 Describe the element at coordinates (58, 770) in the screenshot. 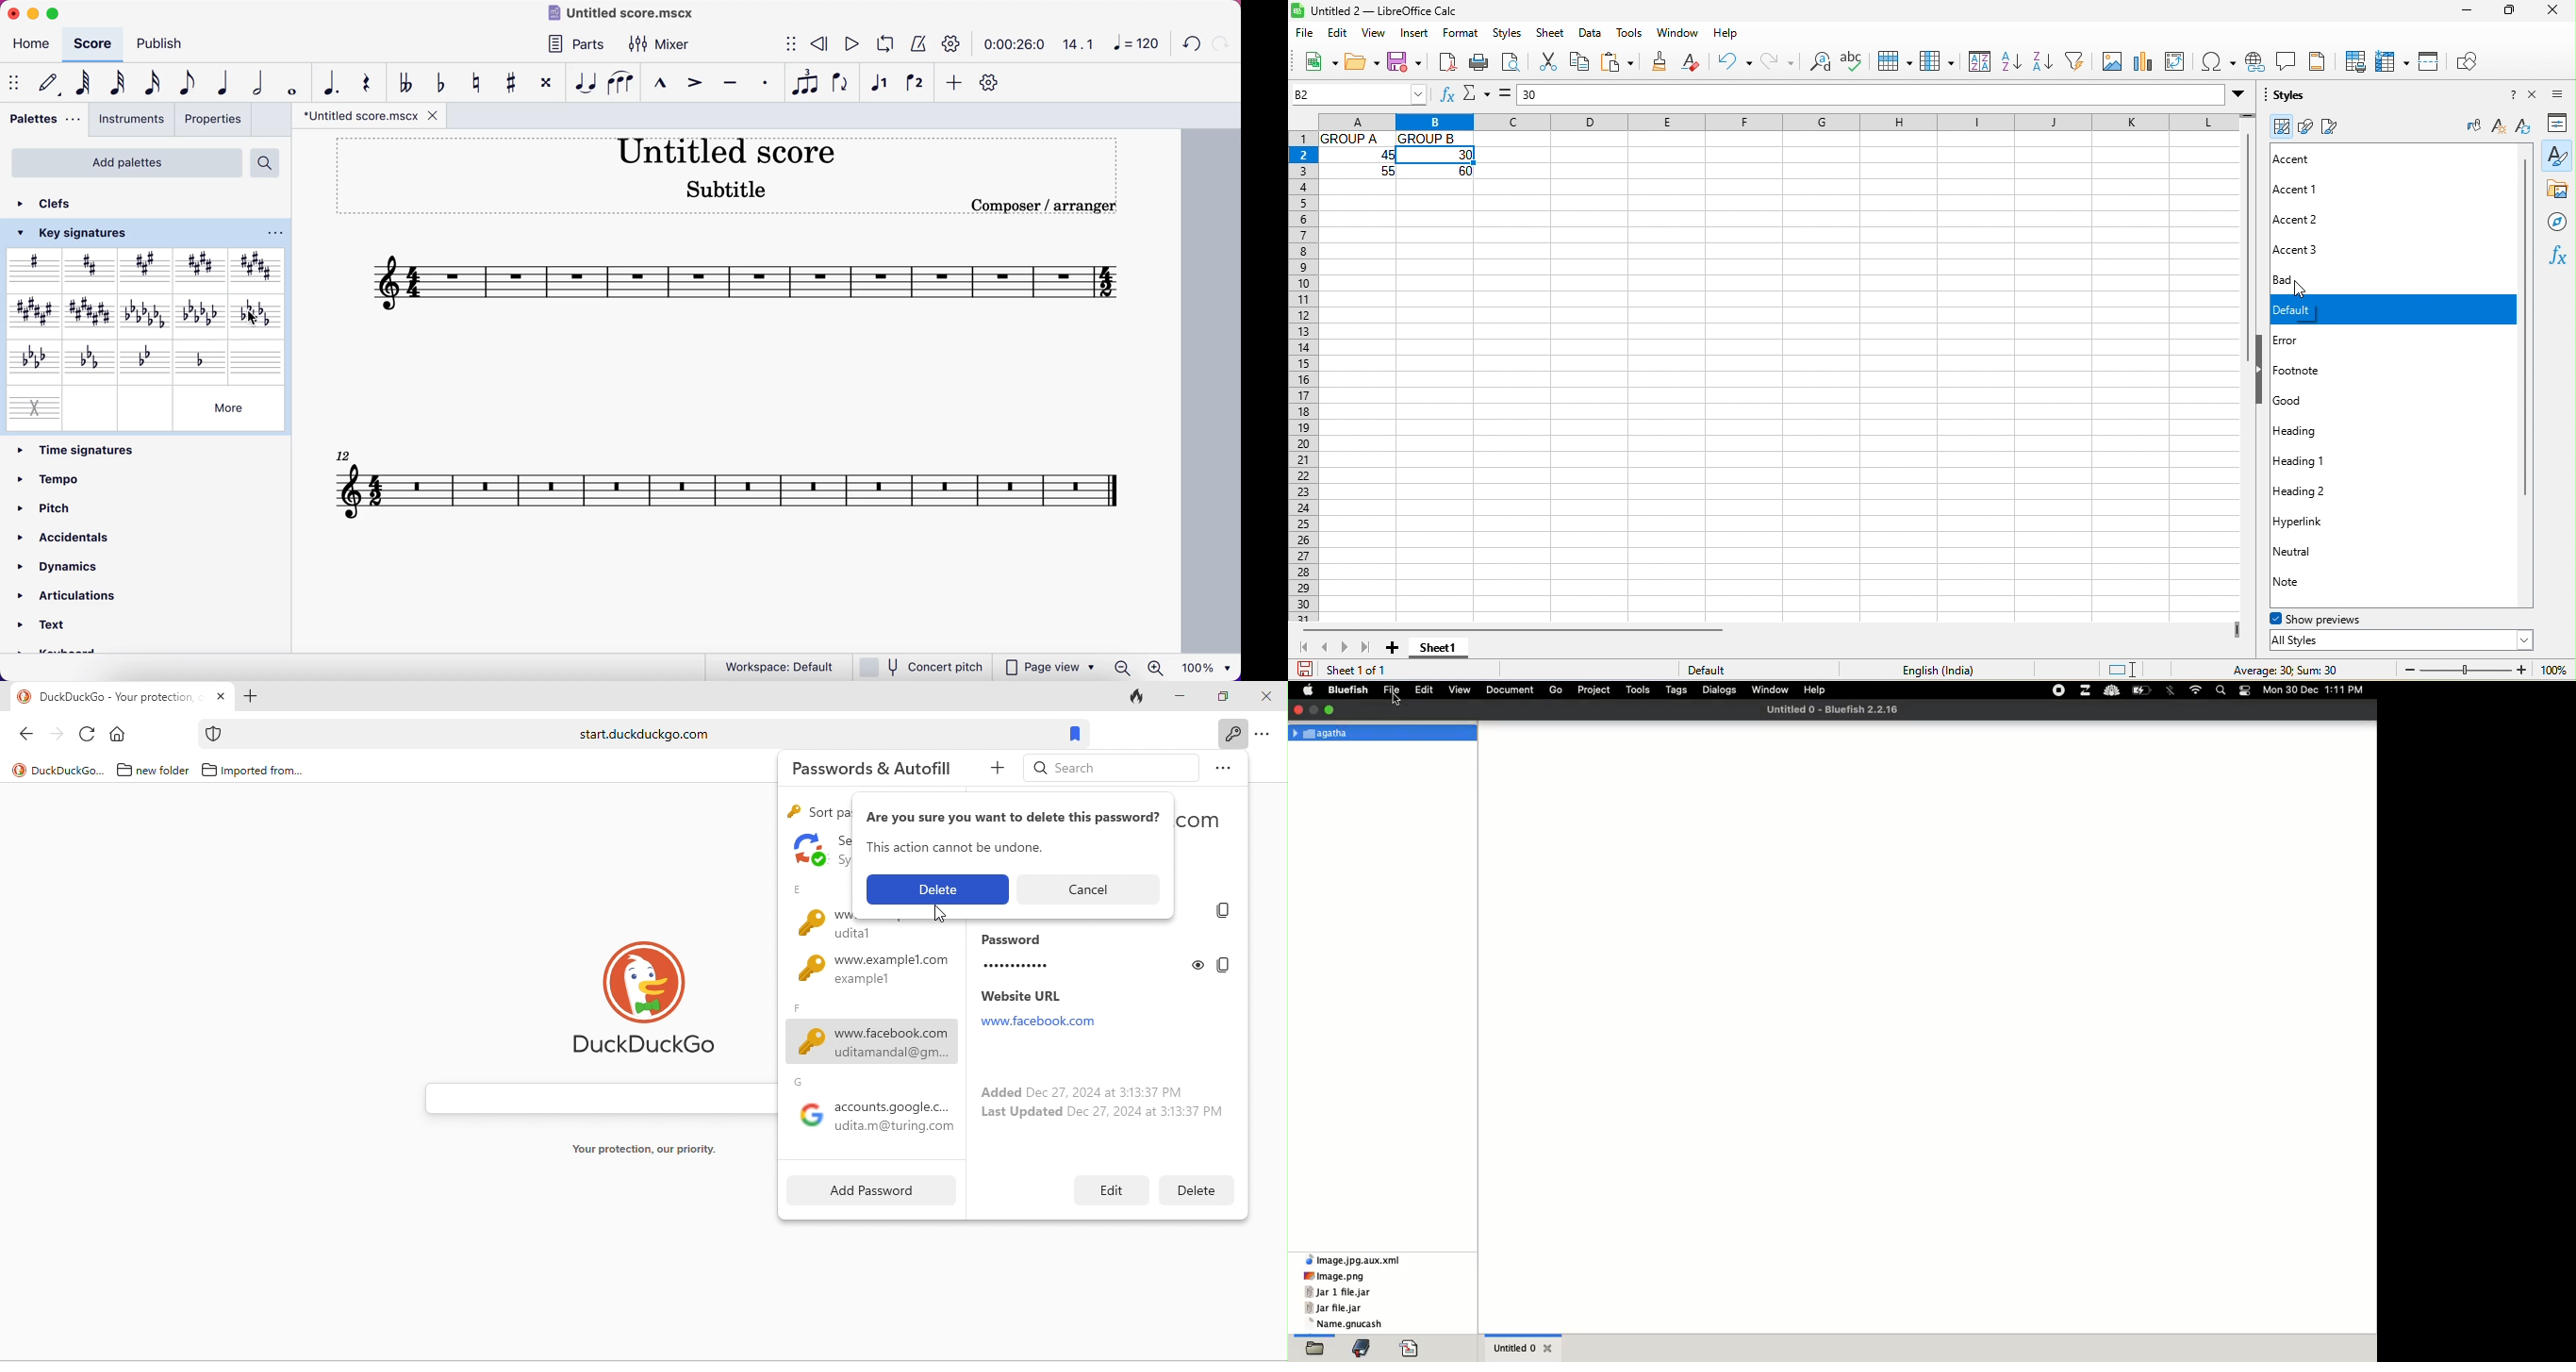

I see `duckduckgo...` at that location.